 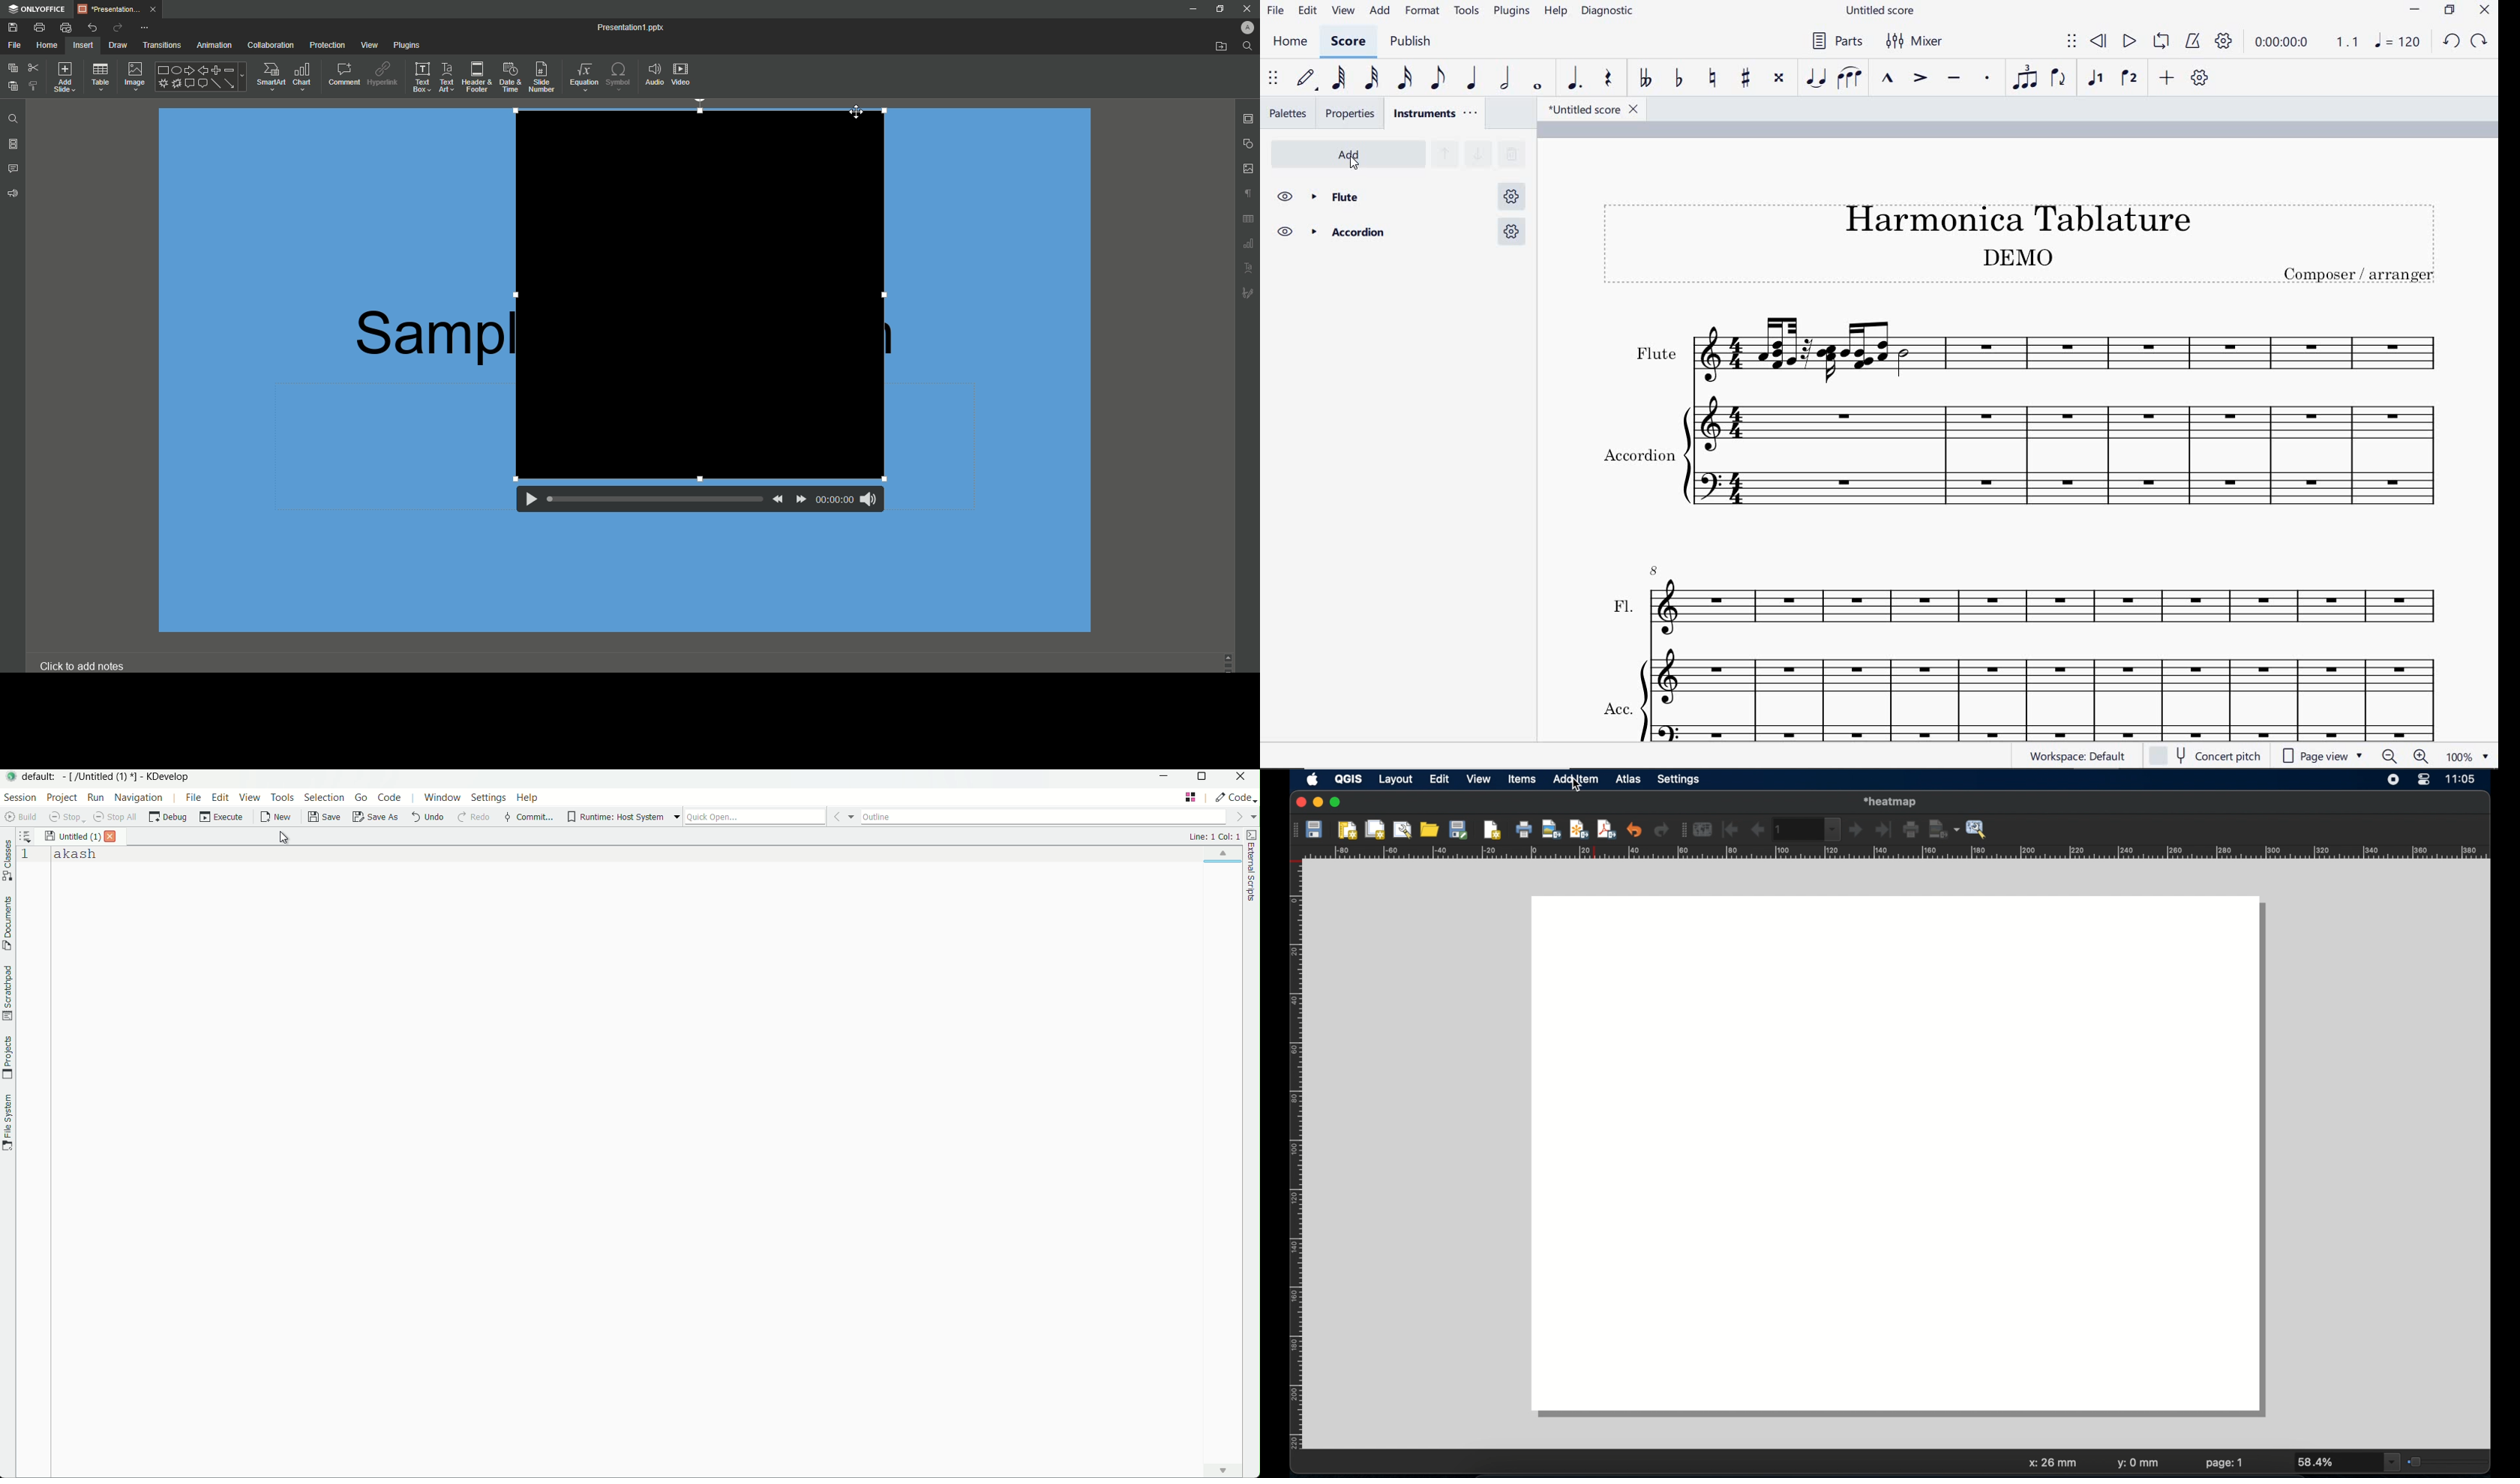 I want to click on NOTE, so click(x=2398, y=43).